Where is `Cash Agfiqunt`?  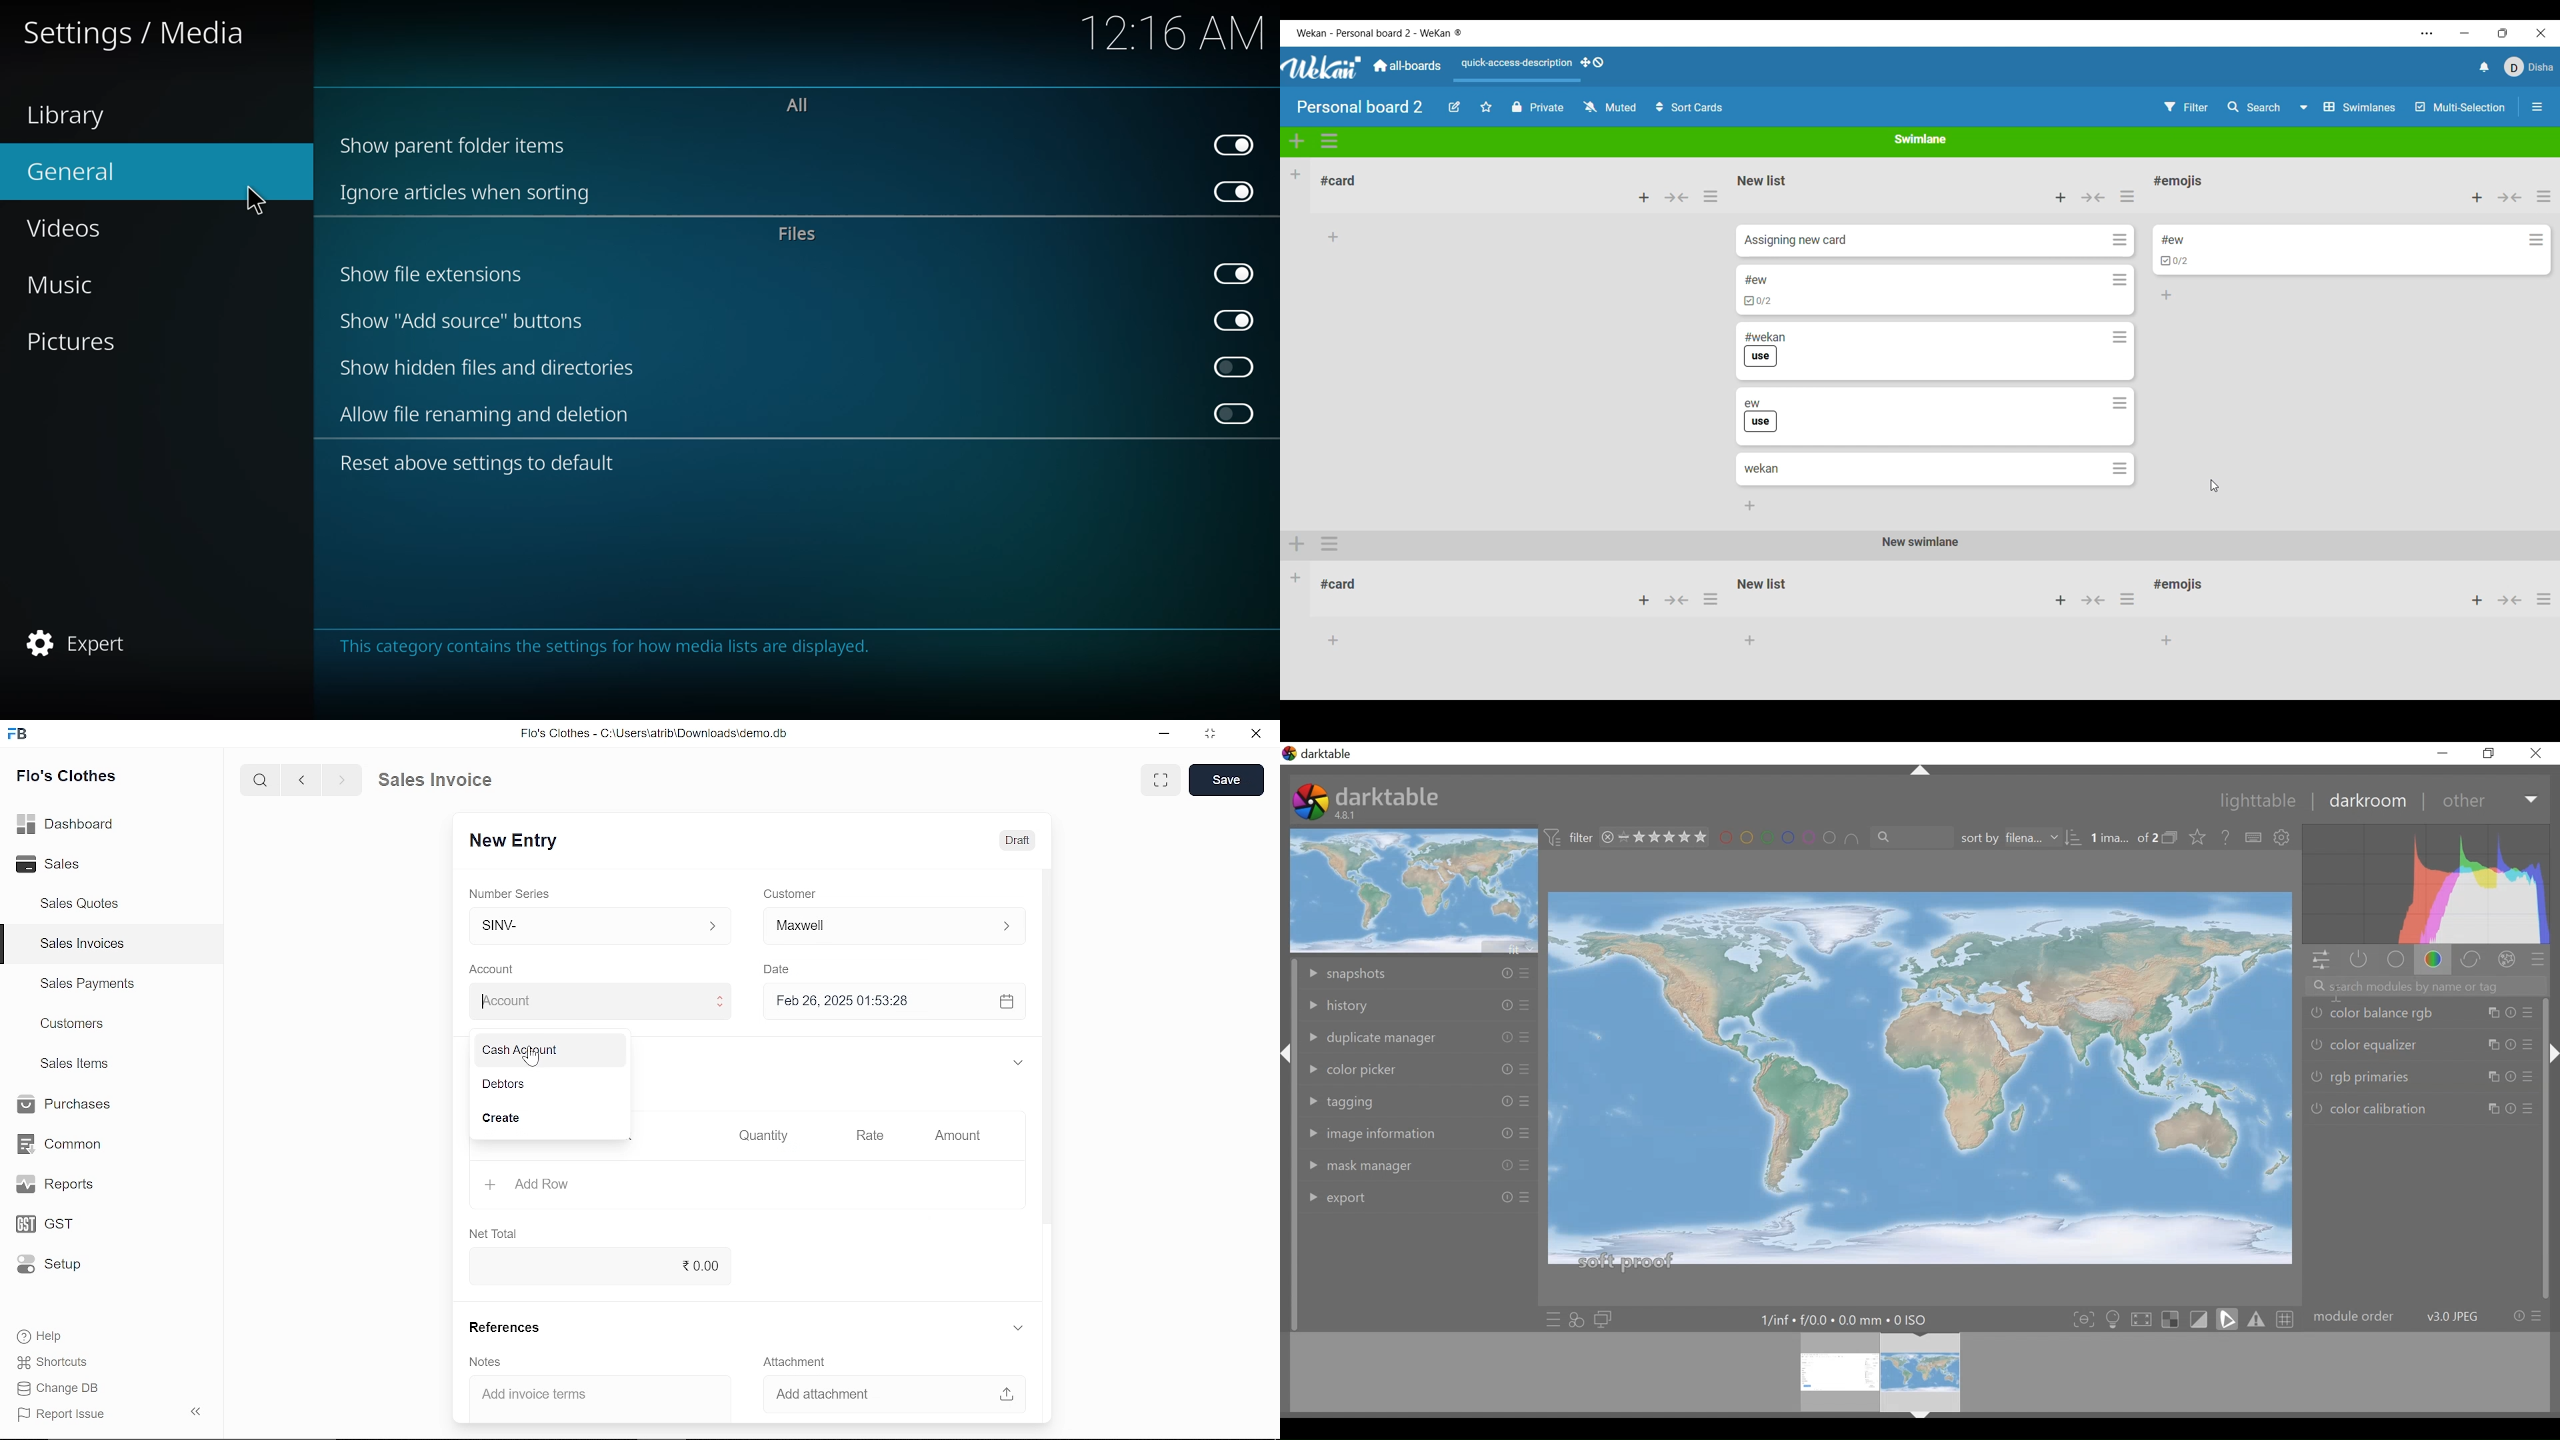 Cash Agfiqunt is located at coordinates (547, 1052).